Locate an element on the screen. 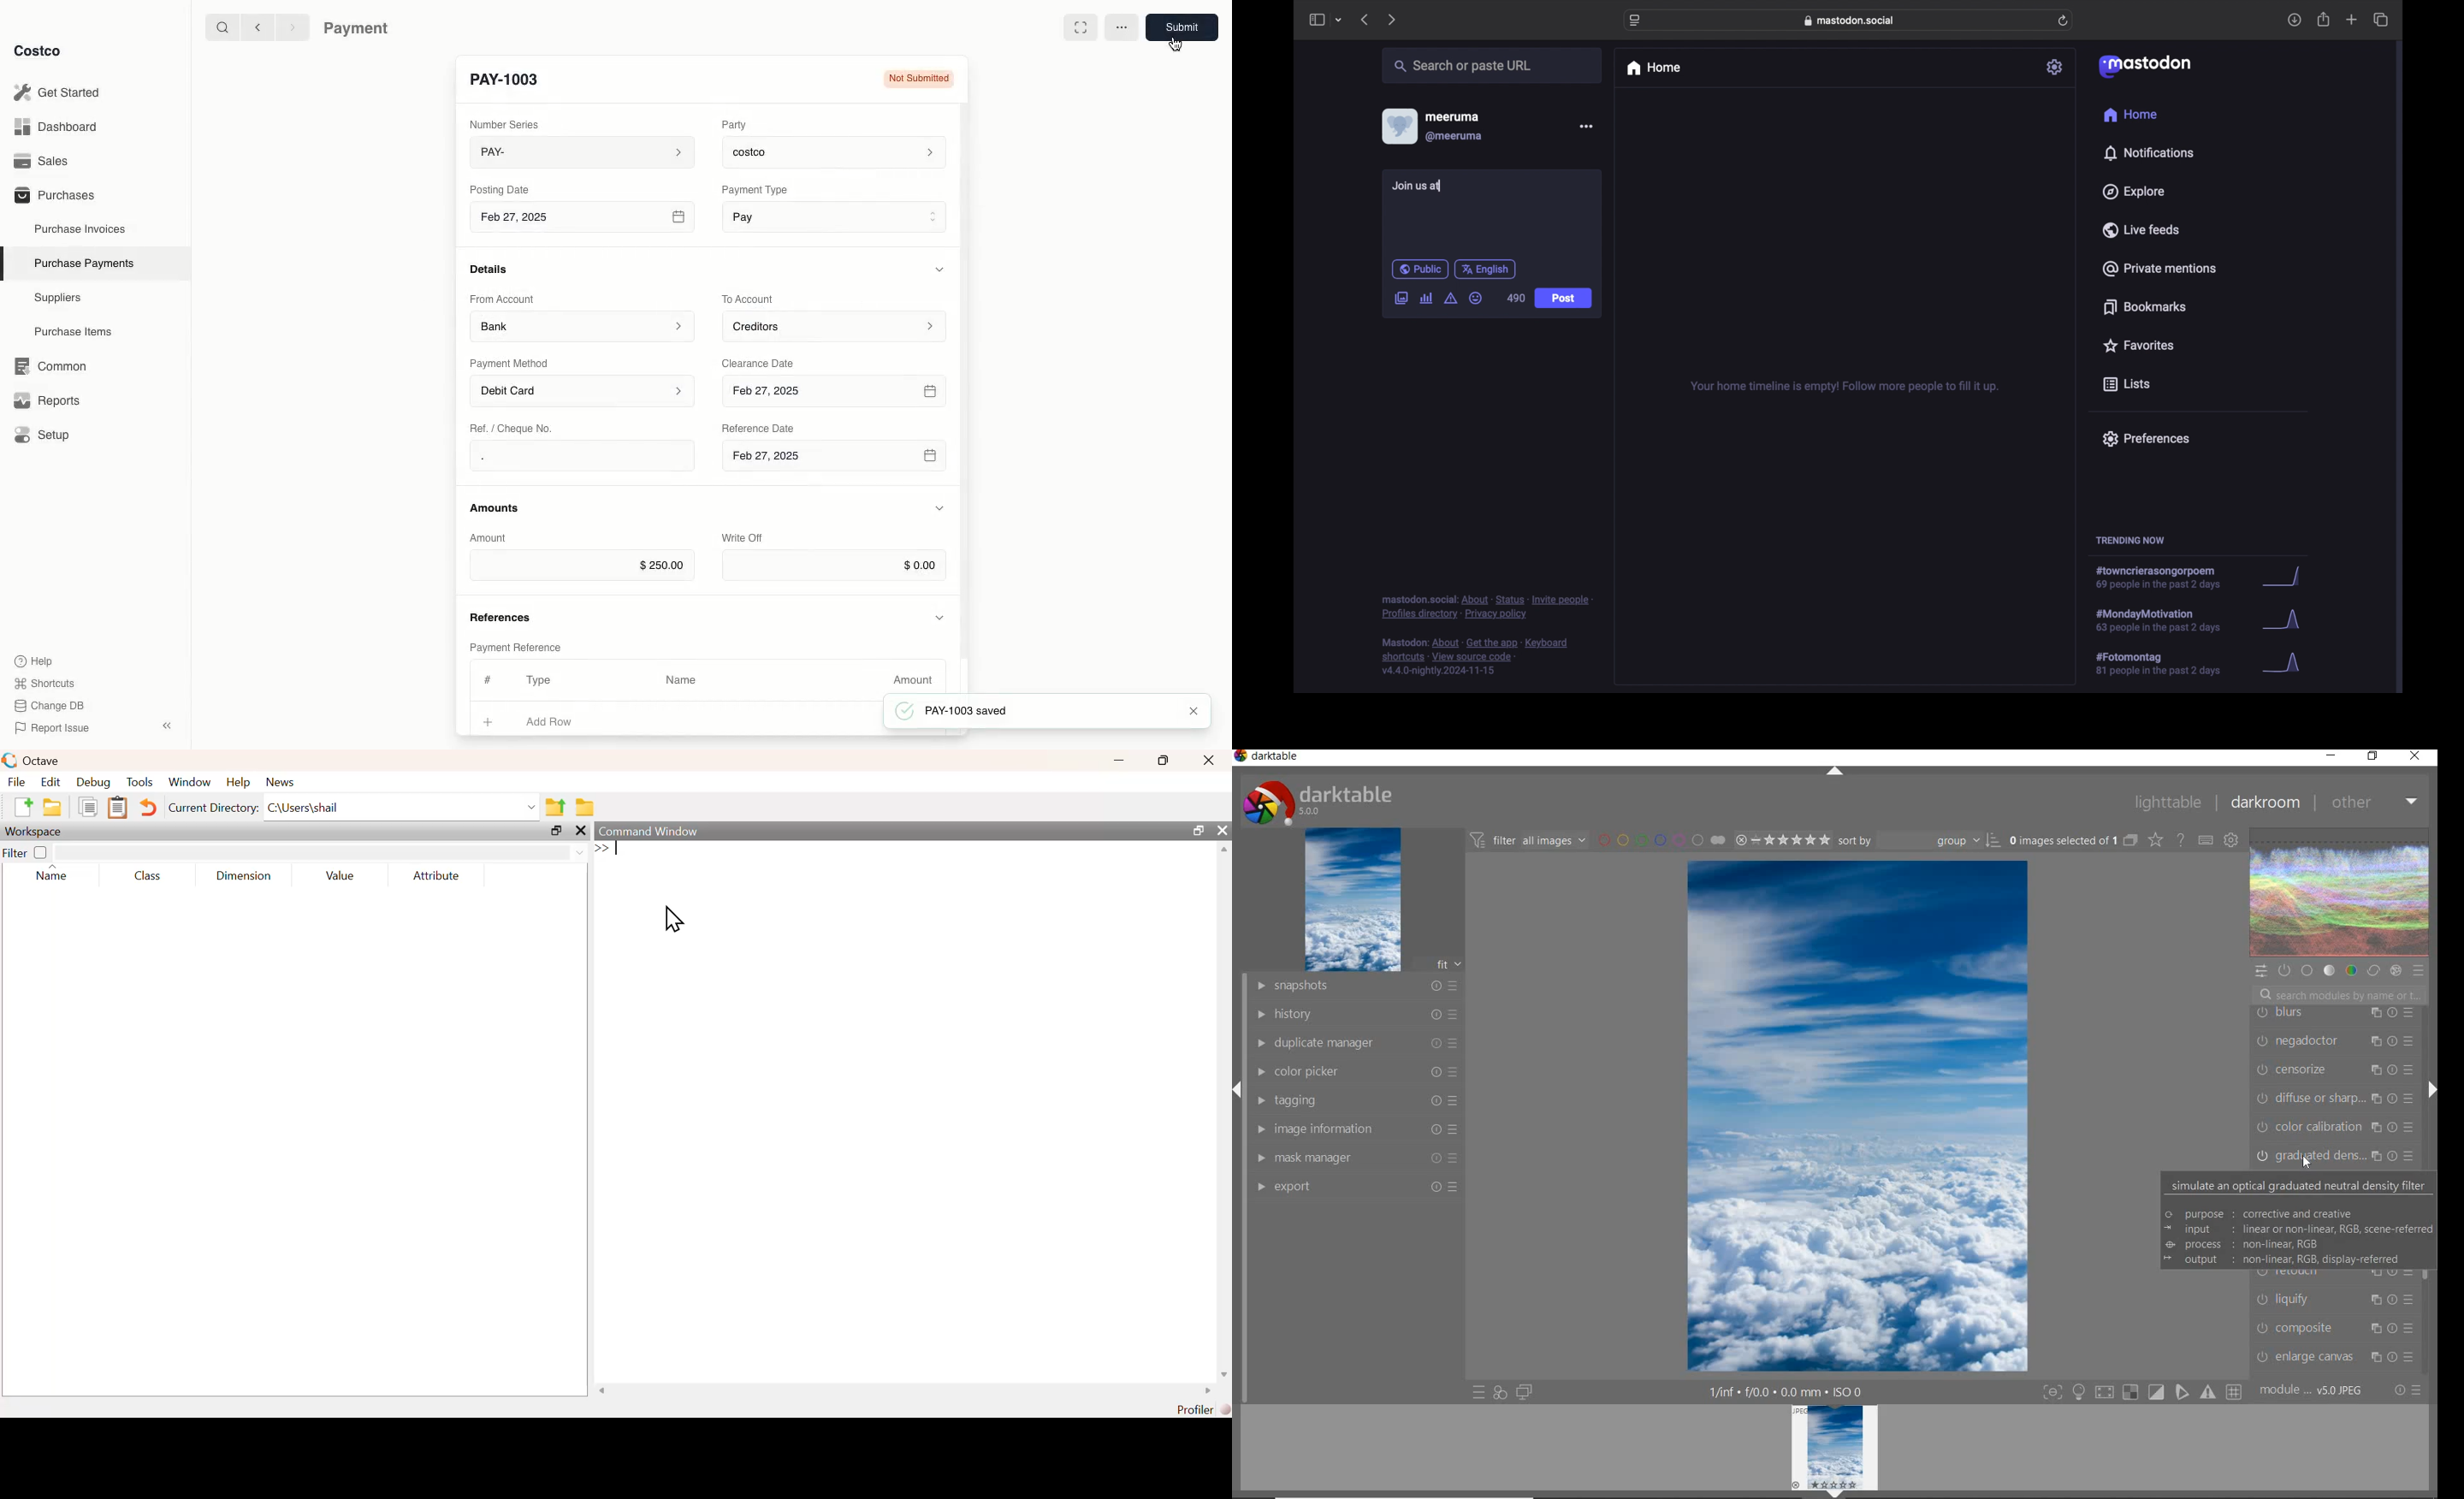 The height and width of the screenshot is (1512, 2464). share is located at coordinates (2324, 20).